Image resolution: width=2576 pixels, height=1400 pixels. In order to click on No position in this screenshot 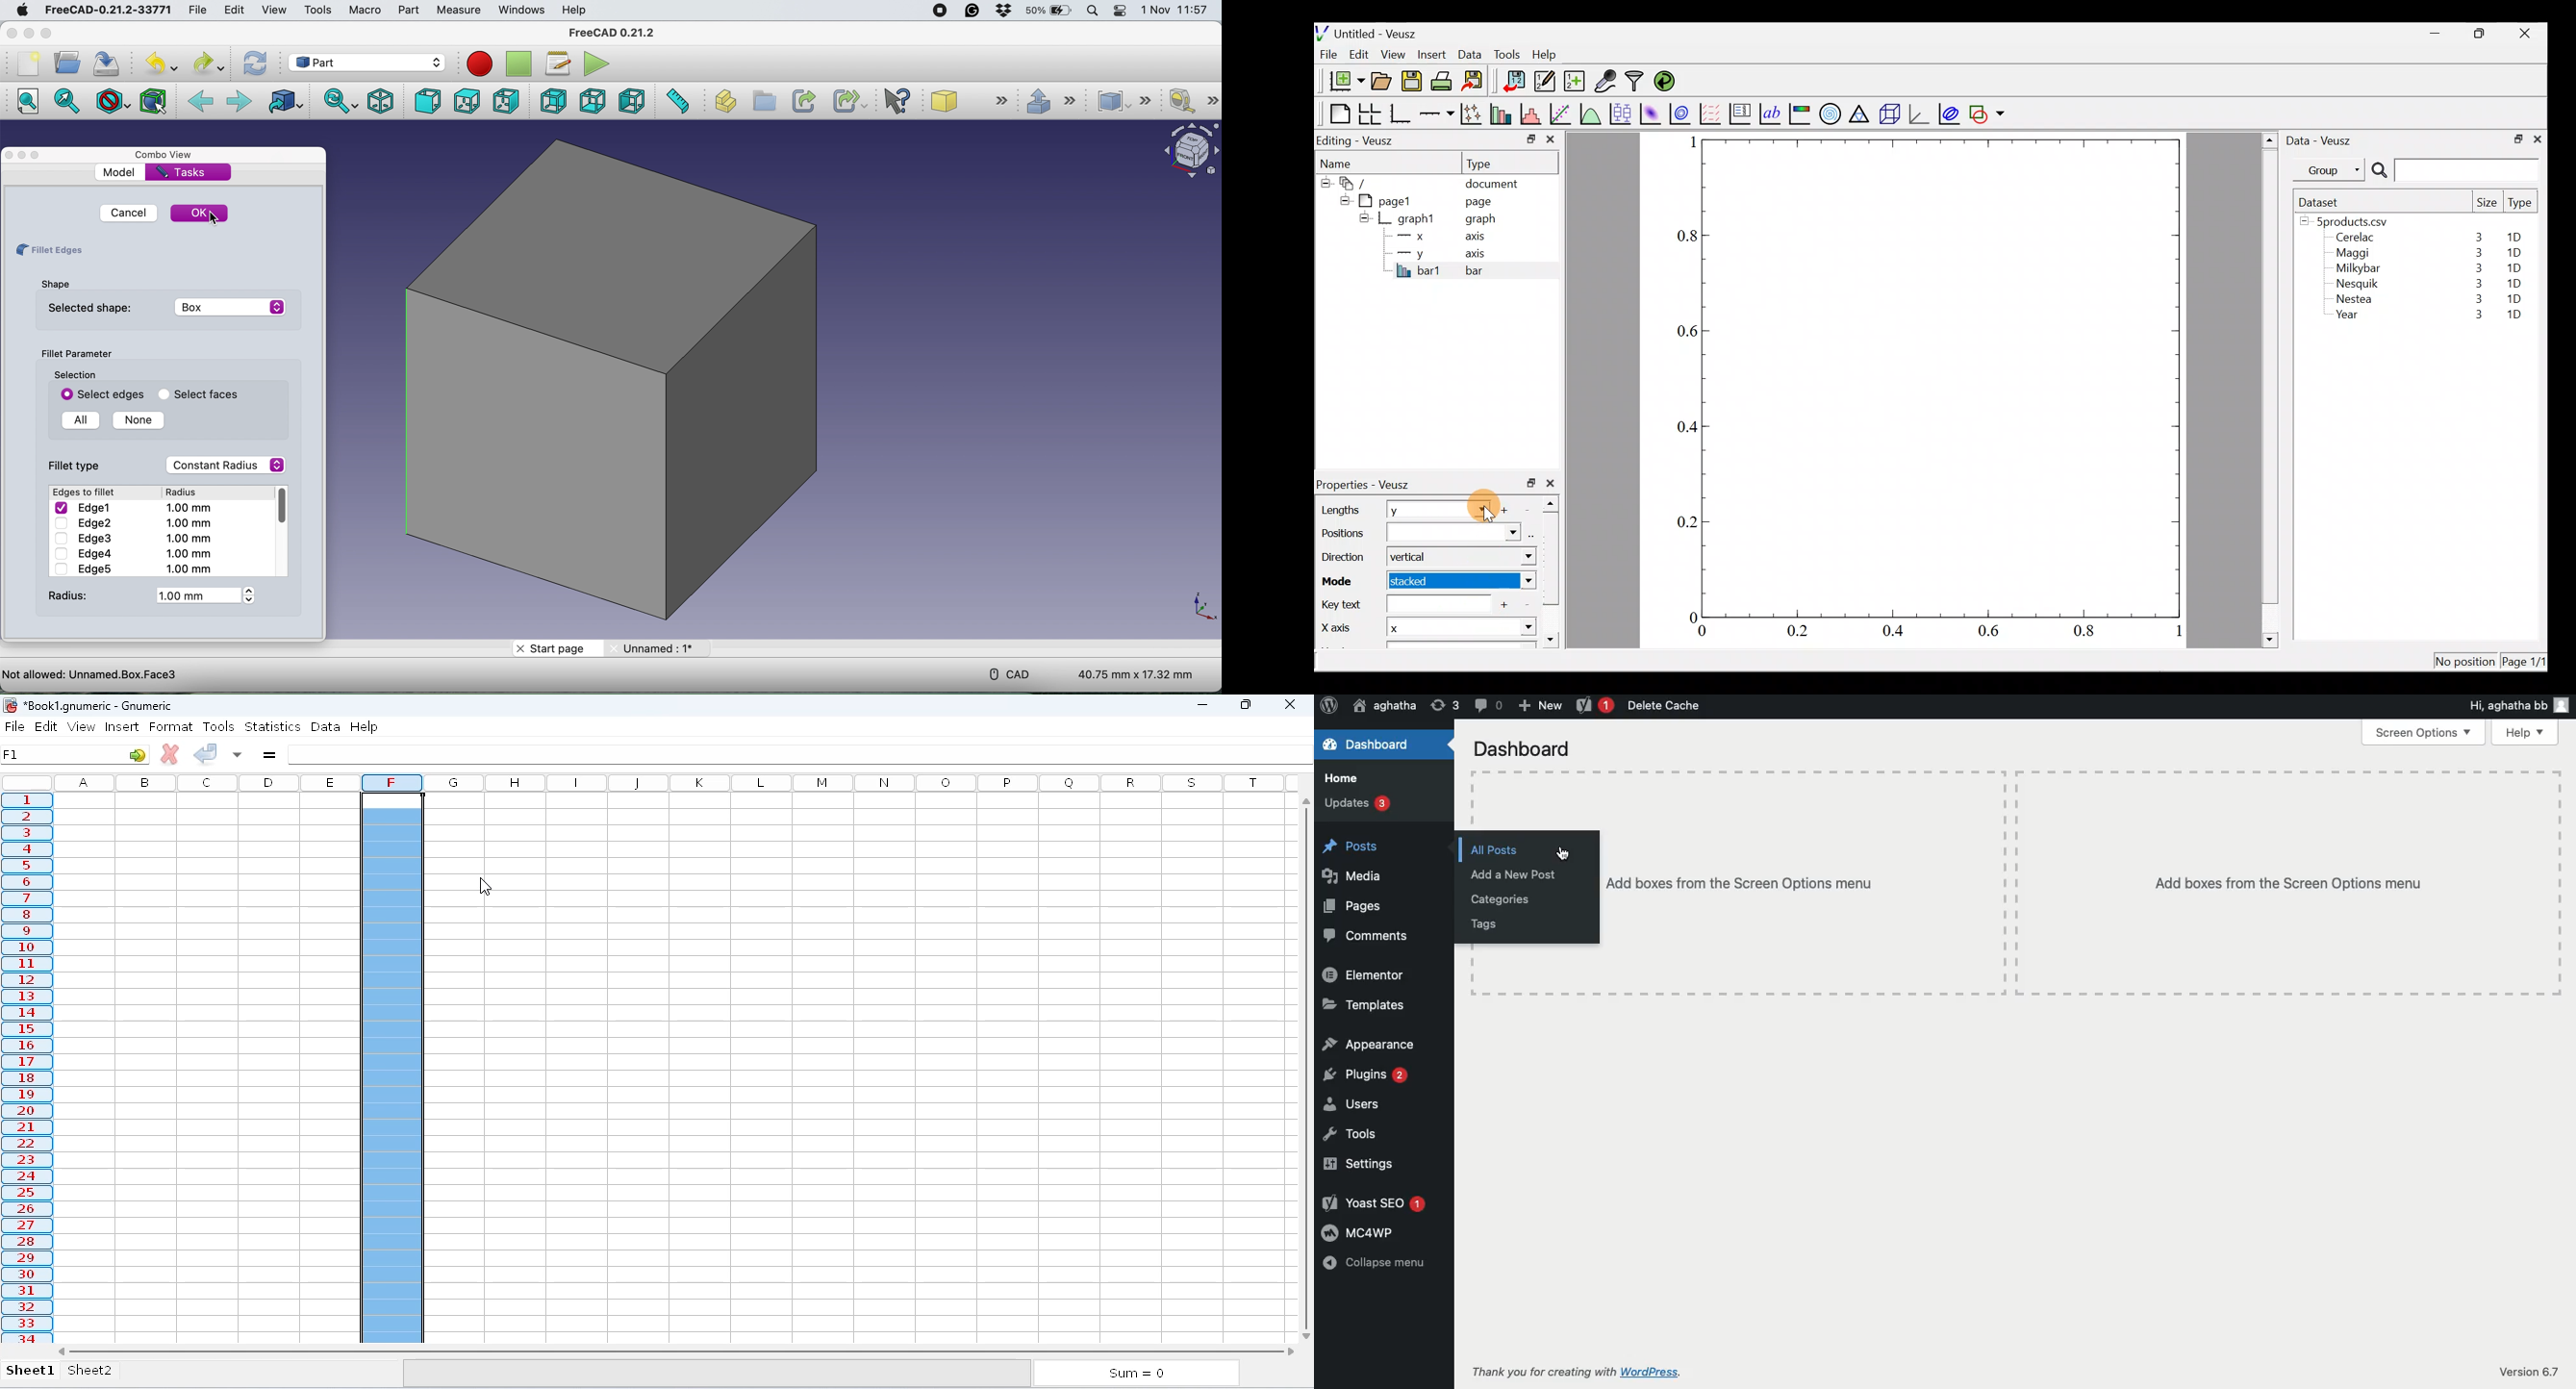, I will do `click(2466, 662)`.